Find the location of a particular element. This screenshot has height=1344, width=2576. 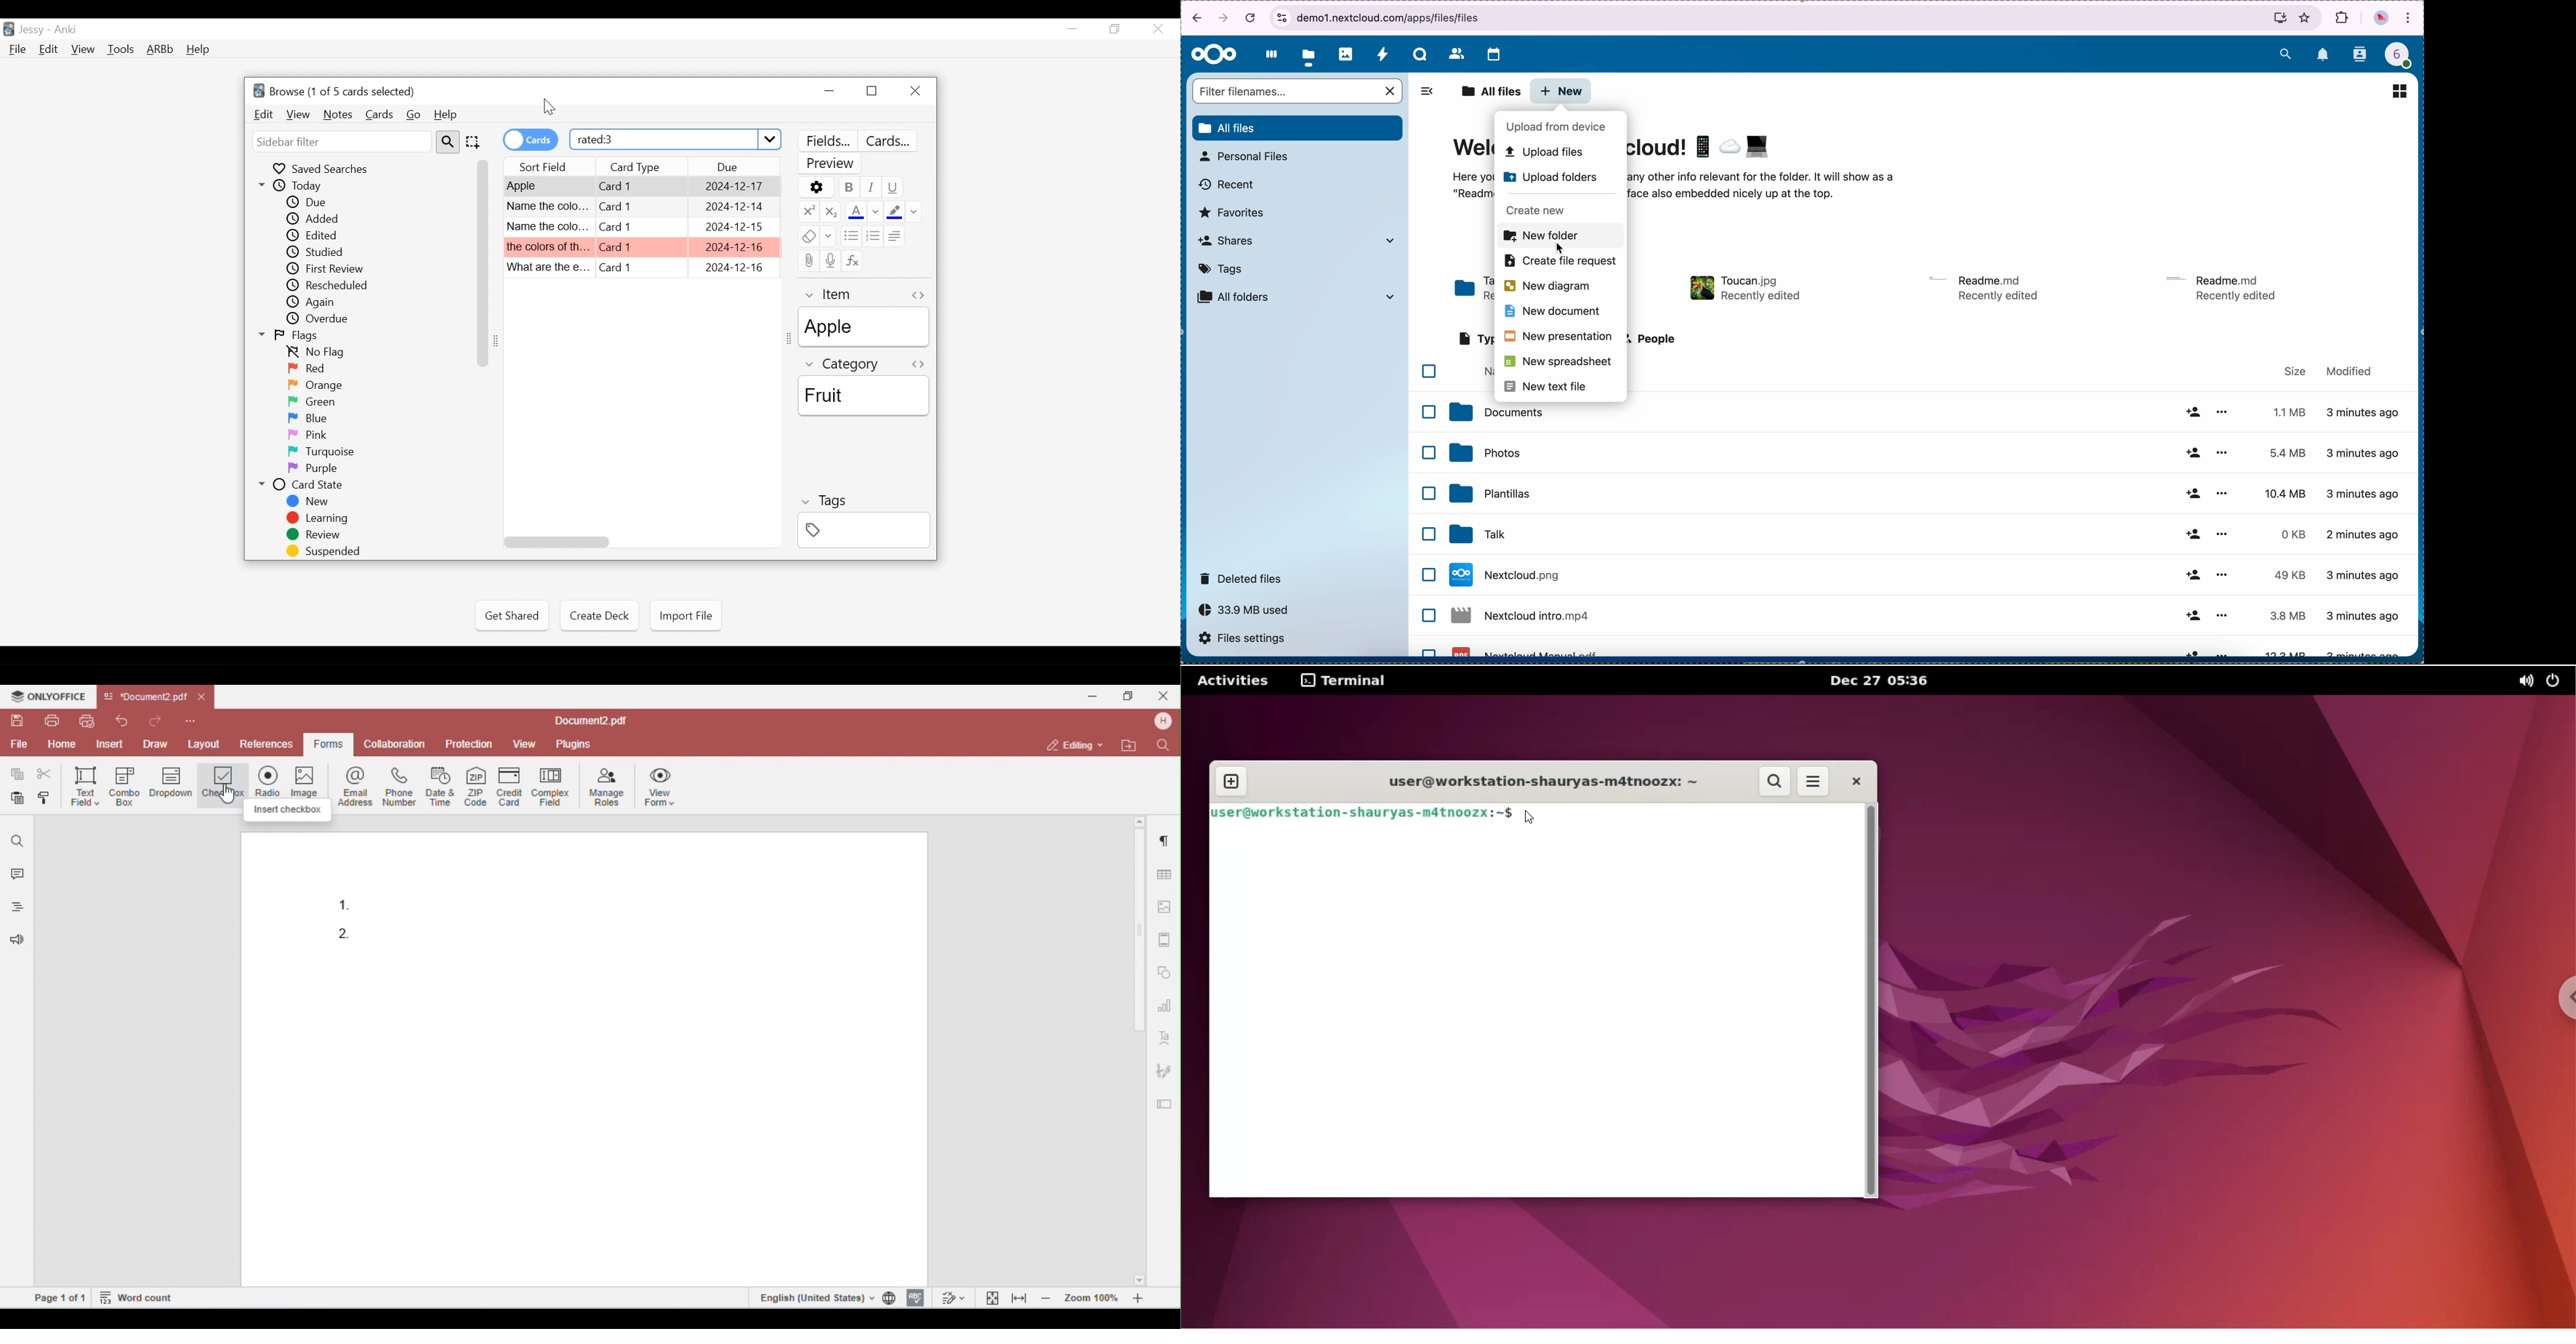

share is located at coordinates (2192, 616).